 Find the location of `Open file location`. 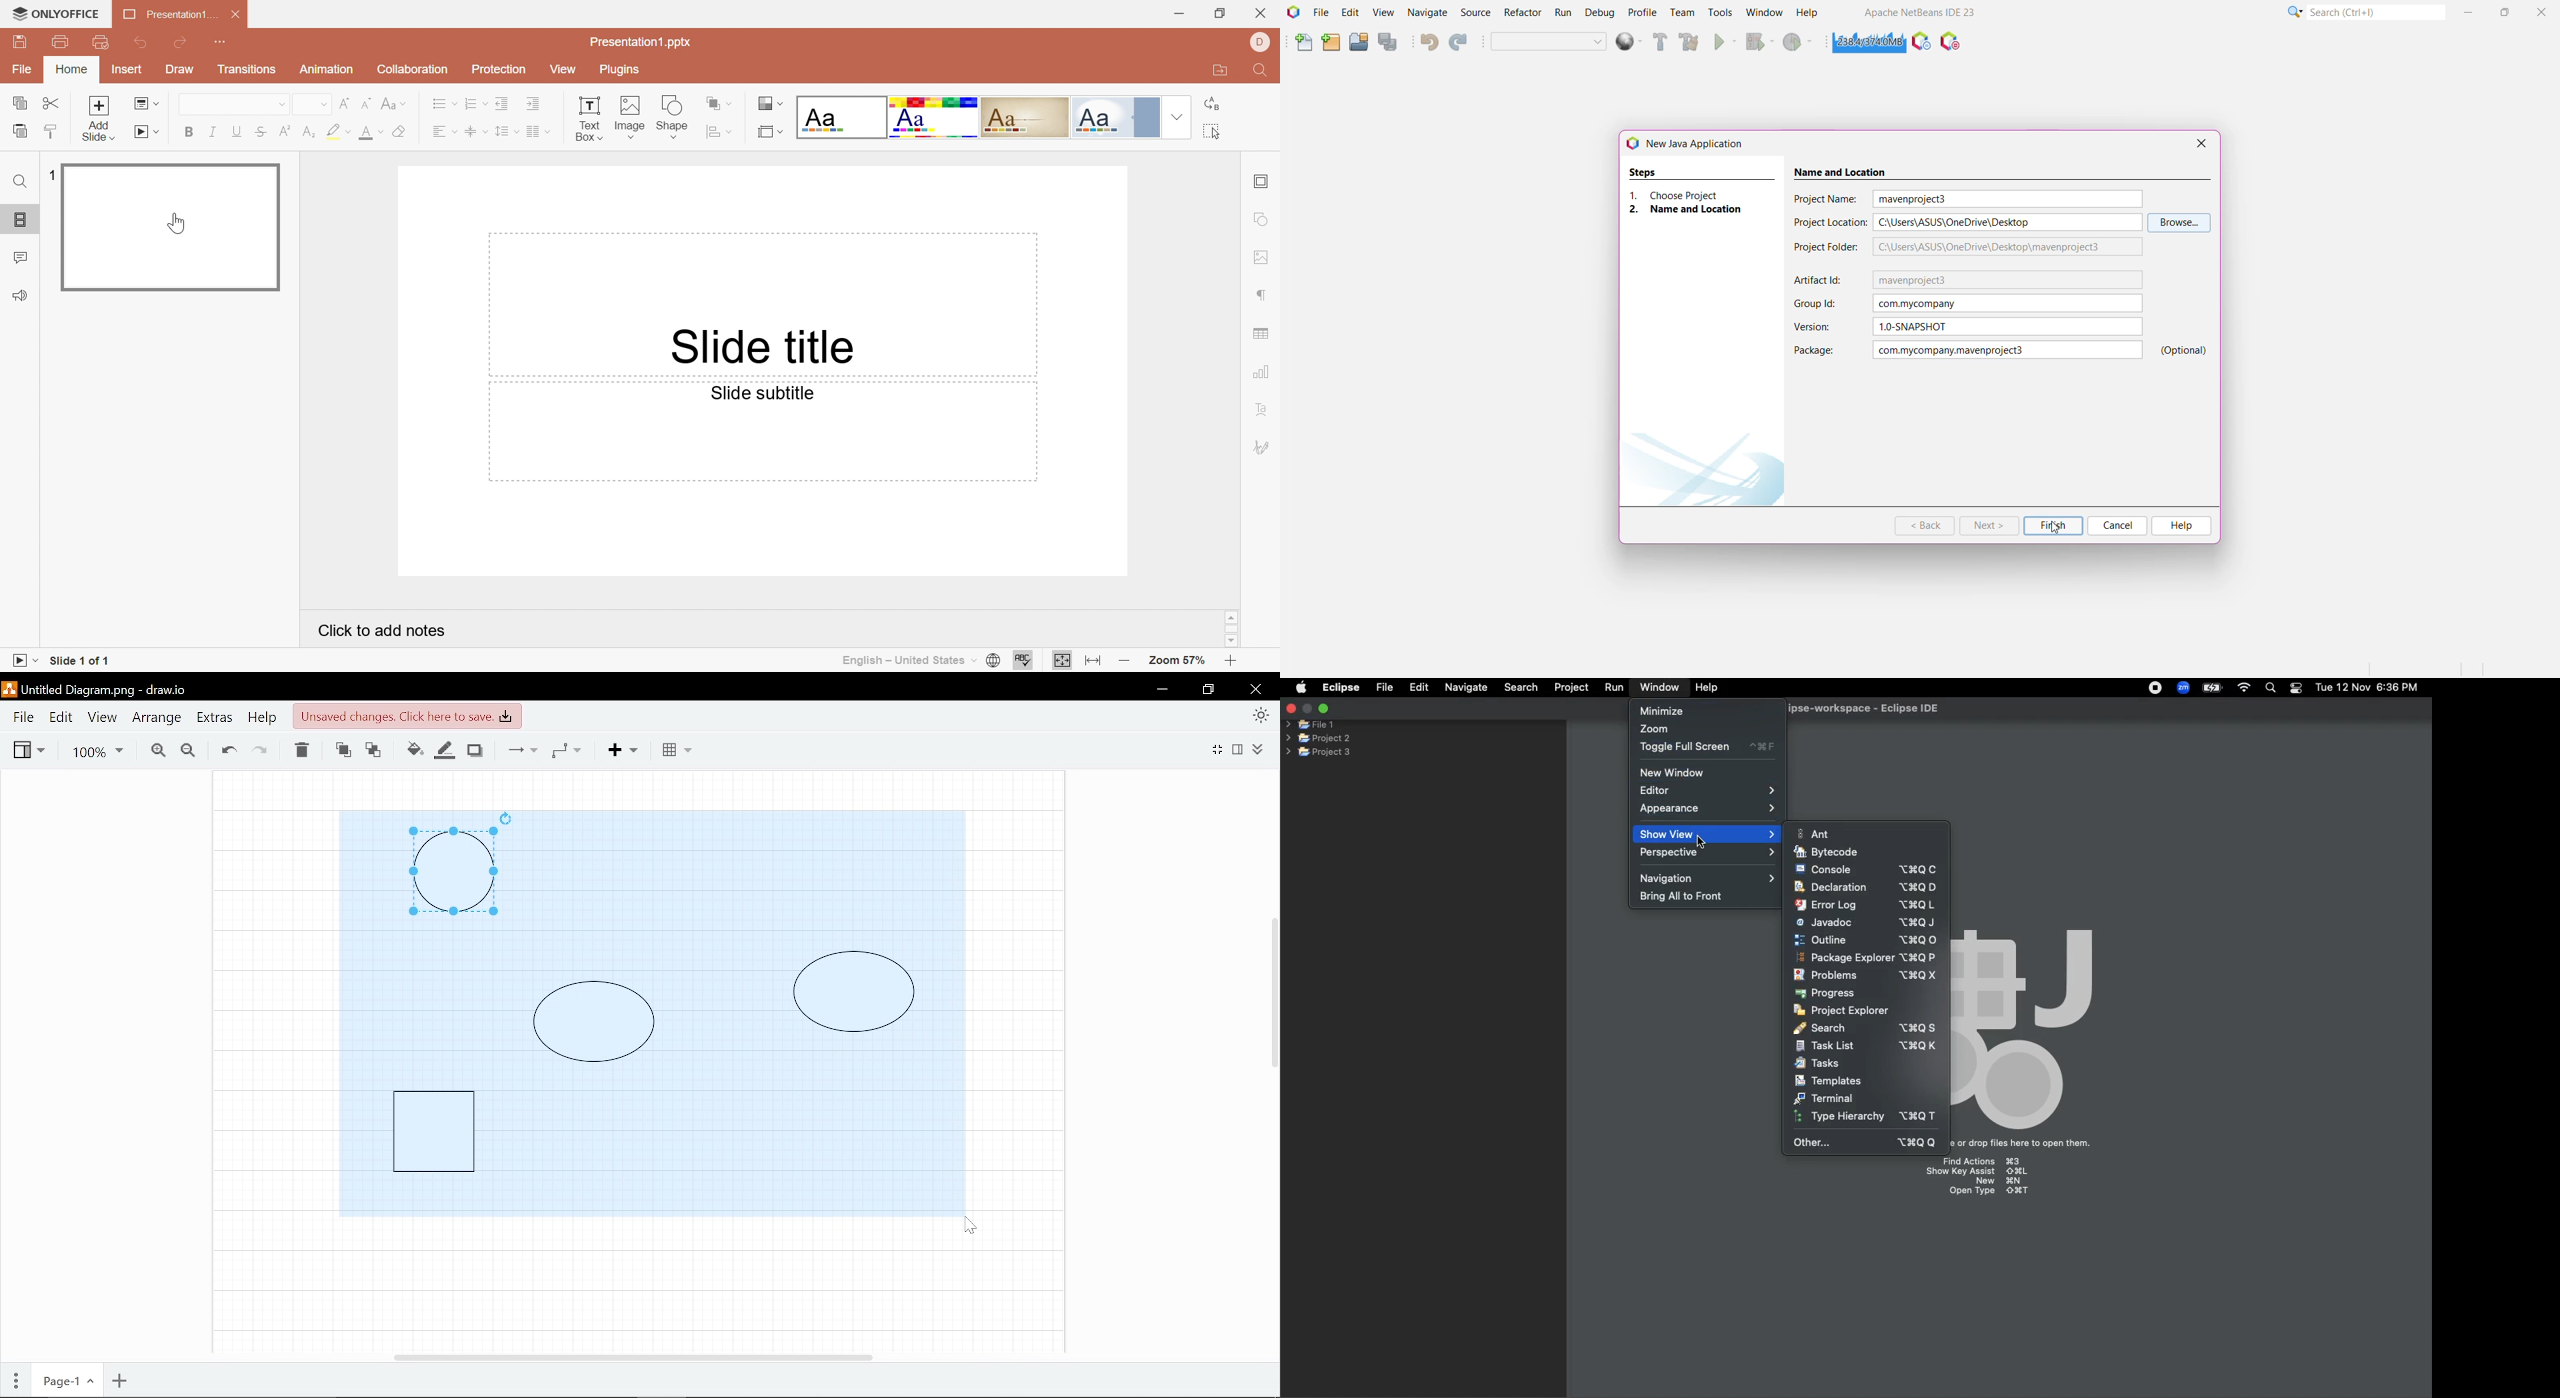

Open file location is located at coordinates (1217, 71).